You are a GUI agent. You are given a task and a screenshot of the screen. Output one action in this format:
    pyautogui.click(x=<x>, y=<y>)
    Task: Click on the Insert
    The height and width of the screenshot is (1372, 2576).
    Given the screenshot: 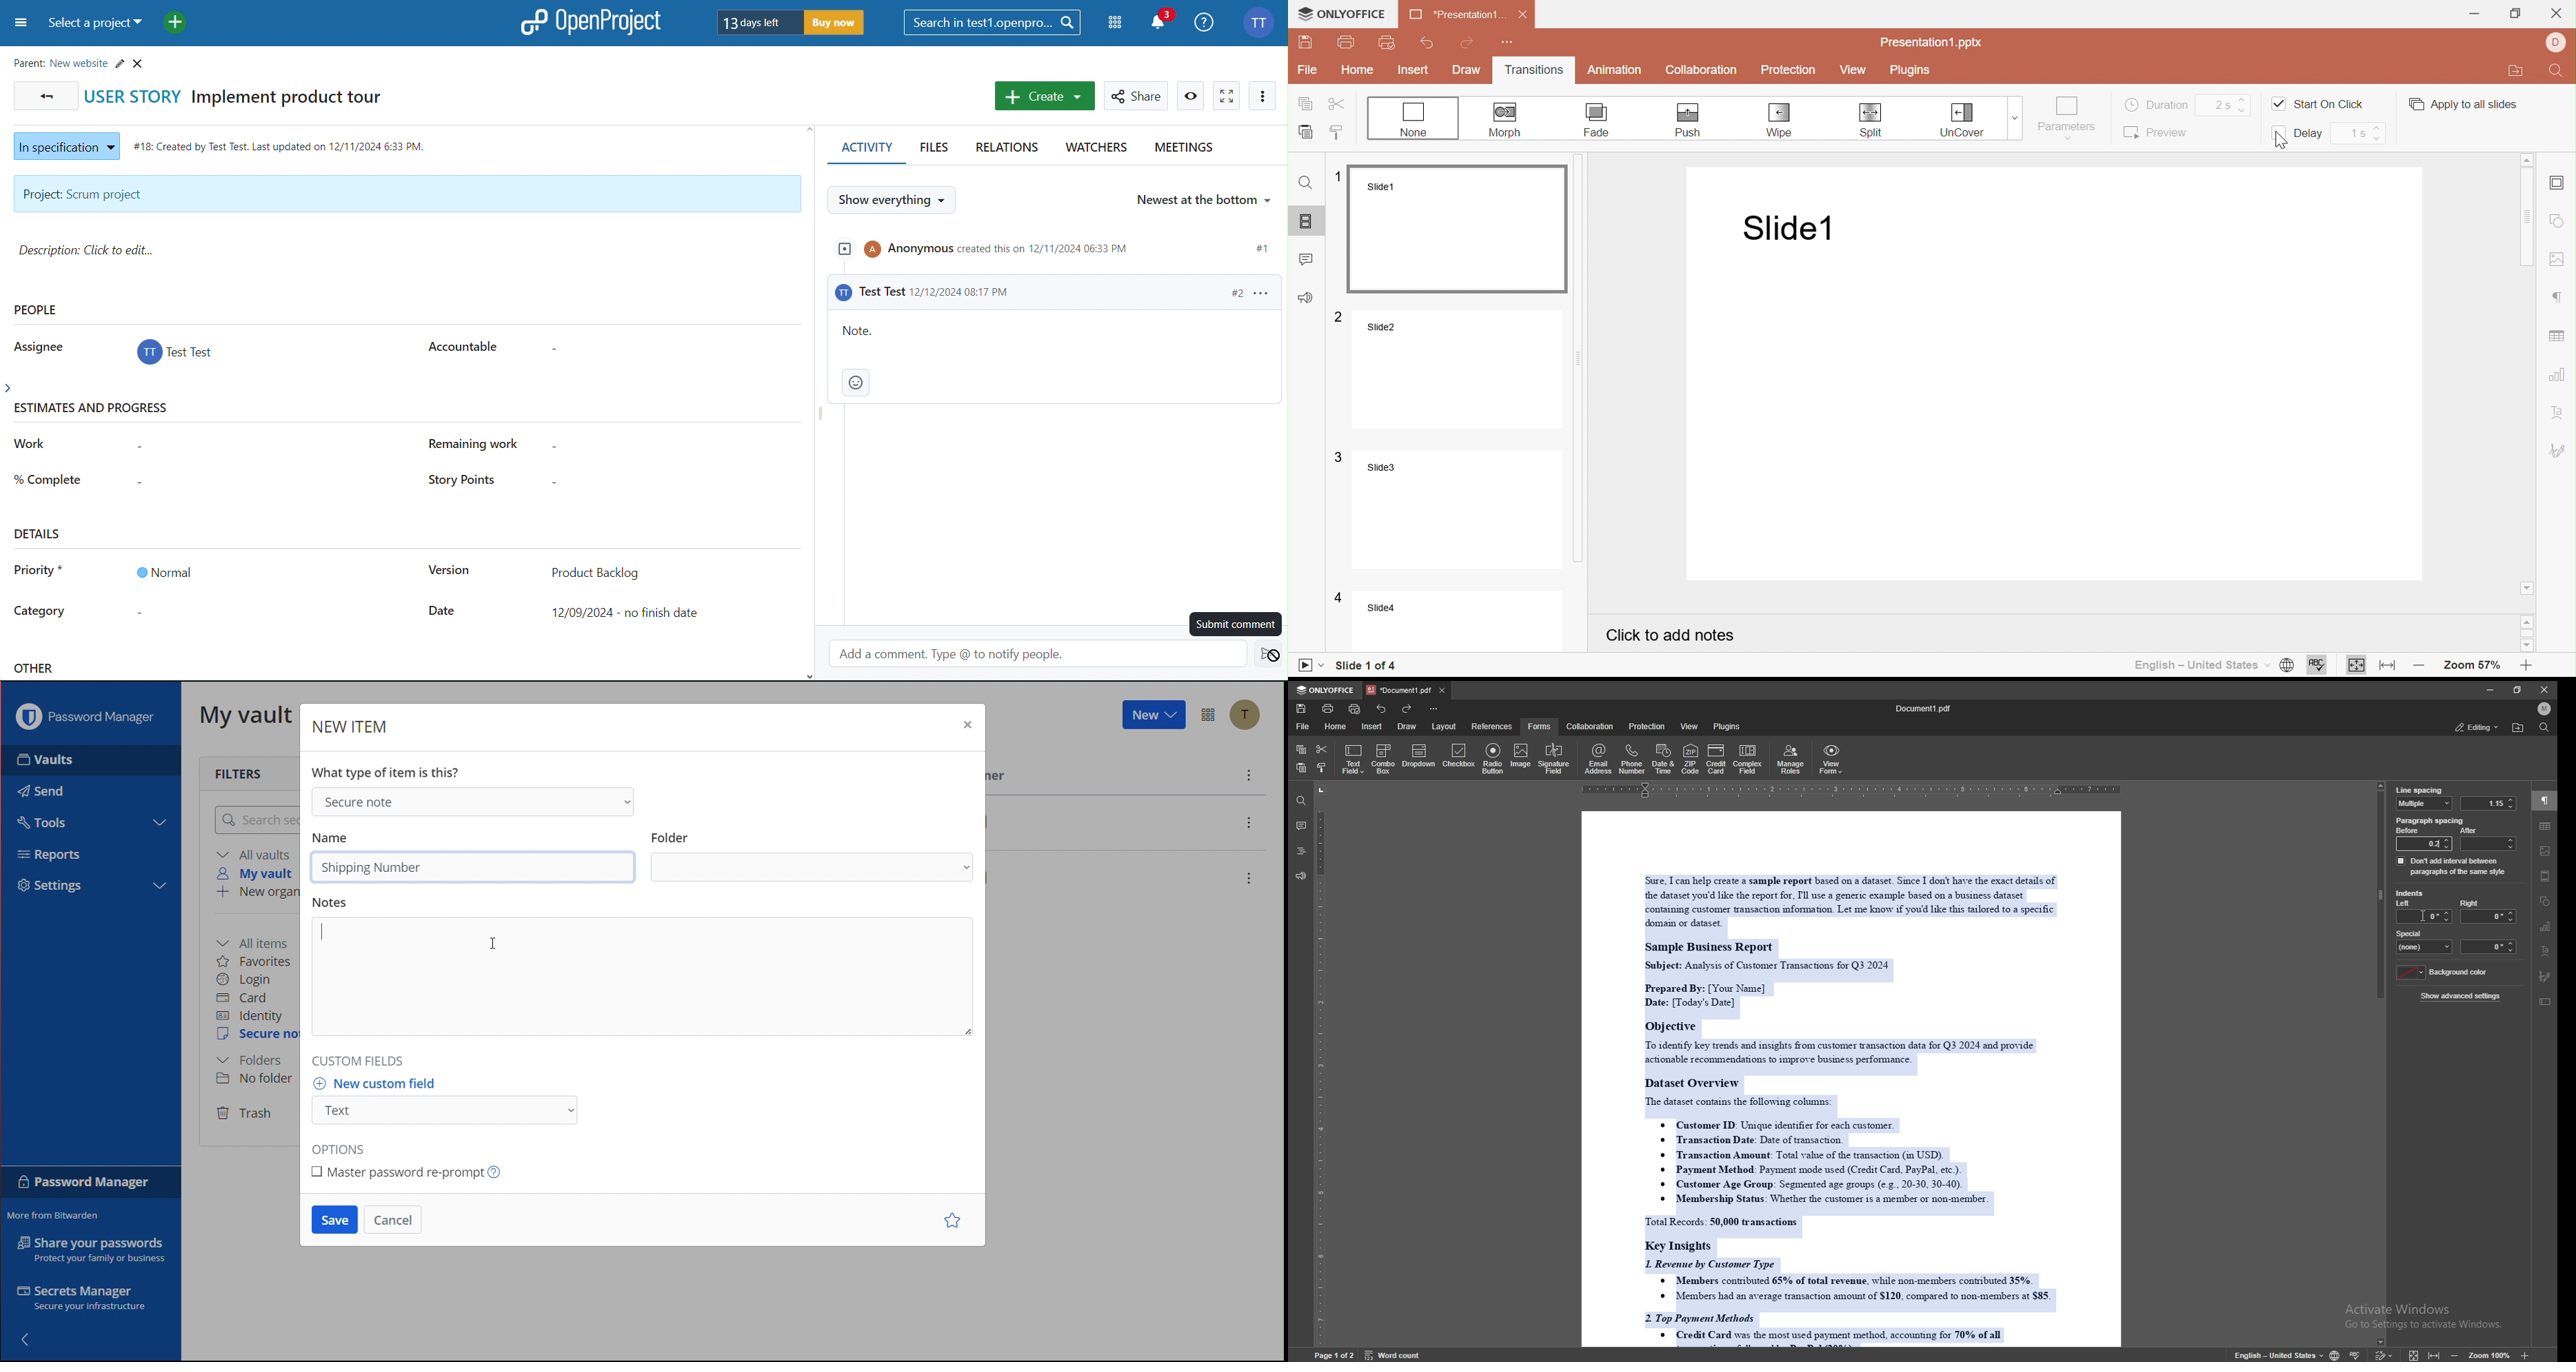 What is the action you would take?
    pyautogui.click(x=1414, y=71)
    